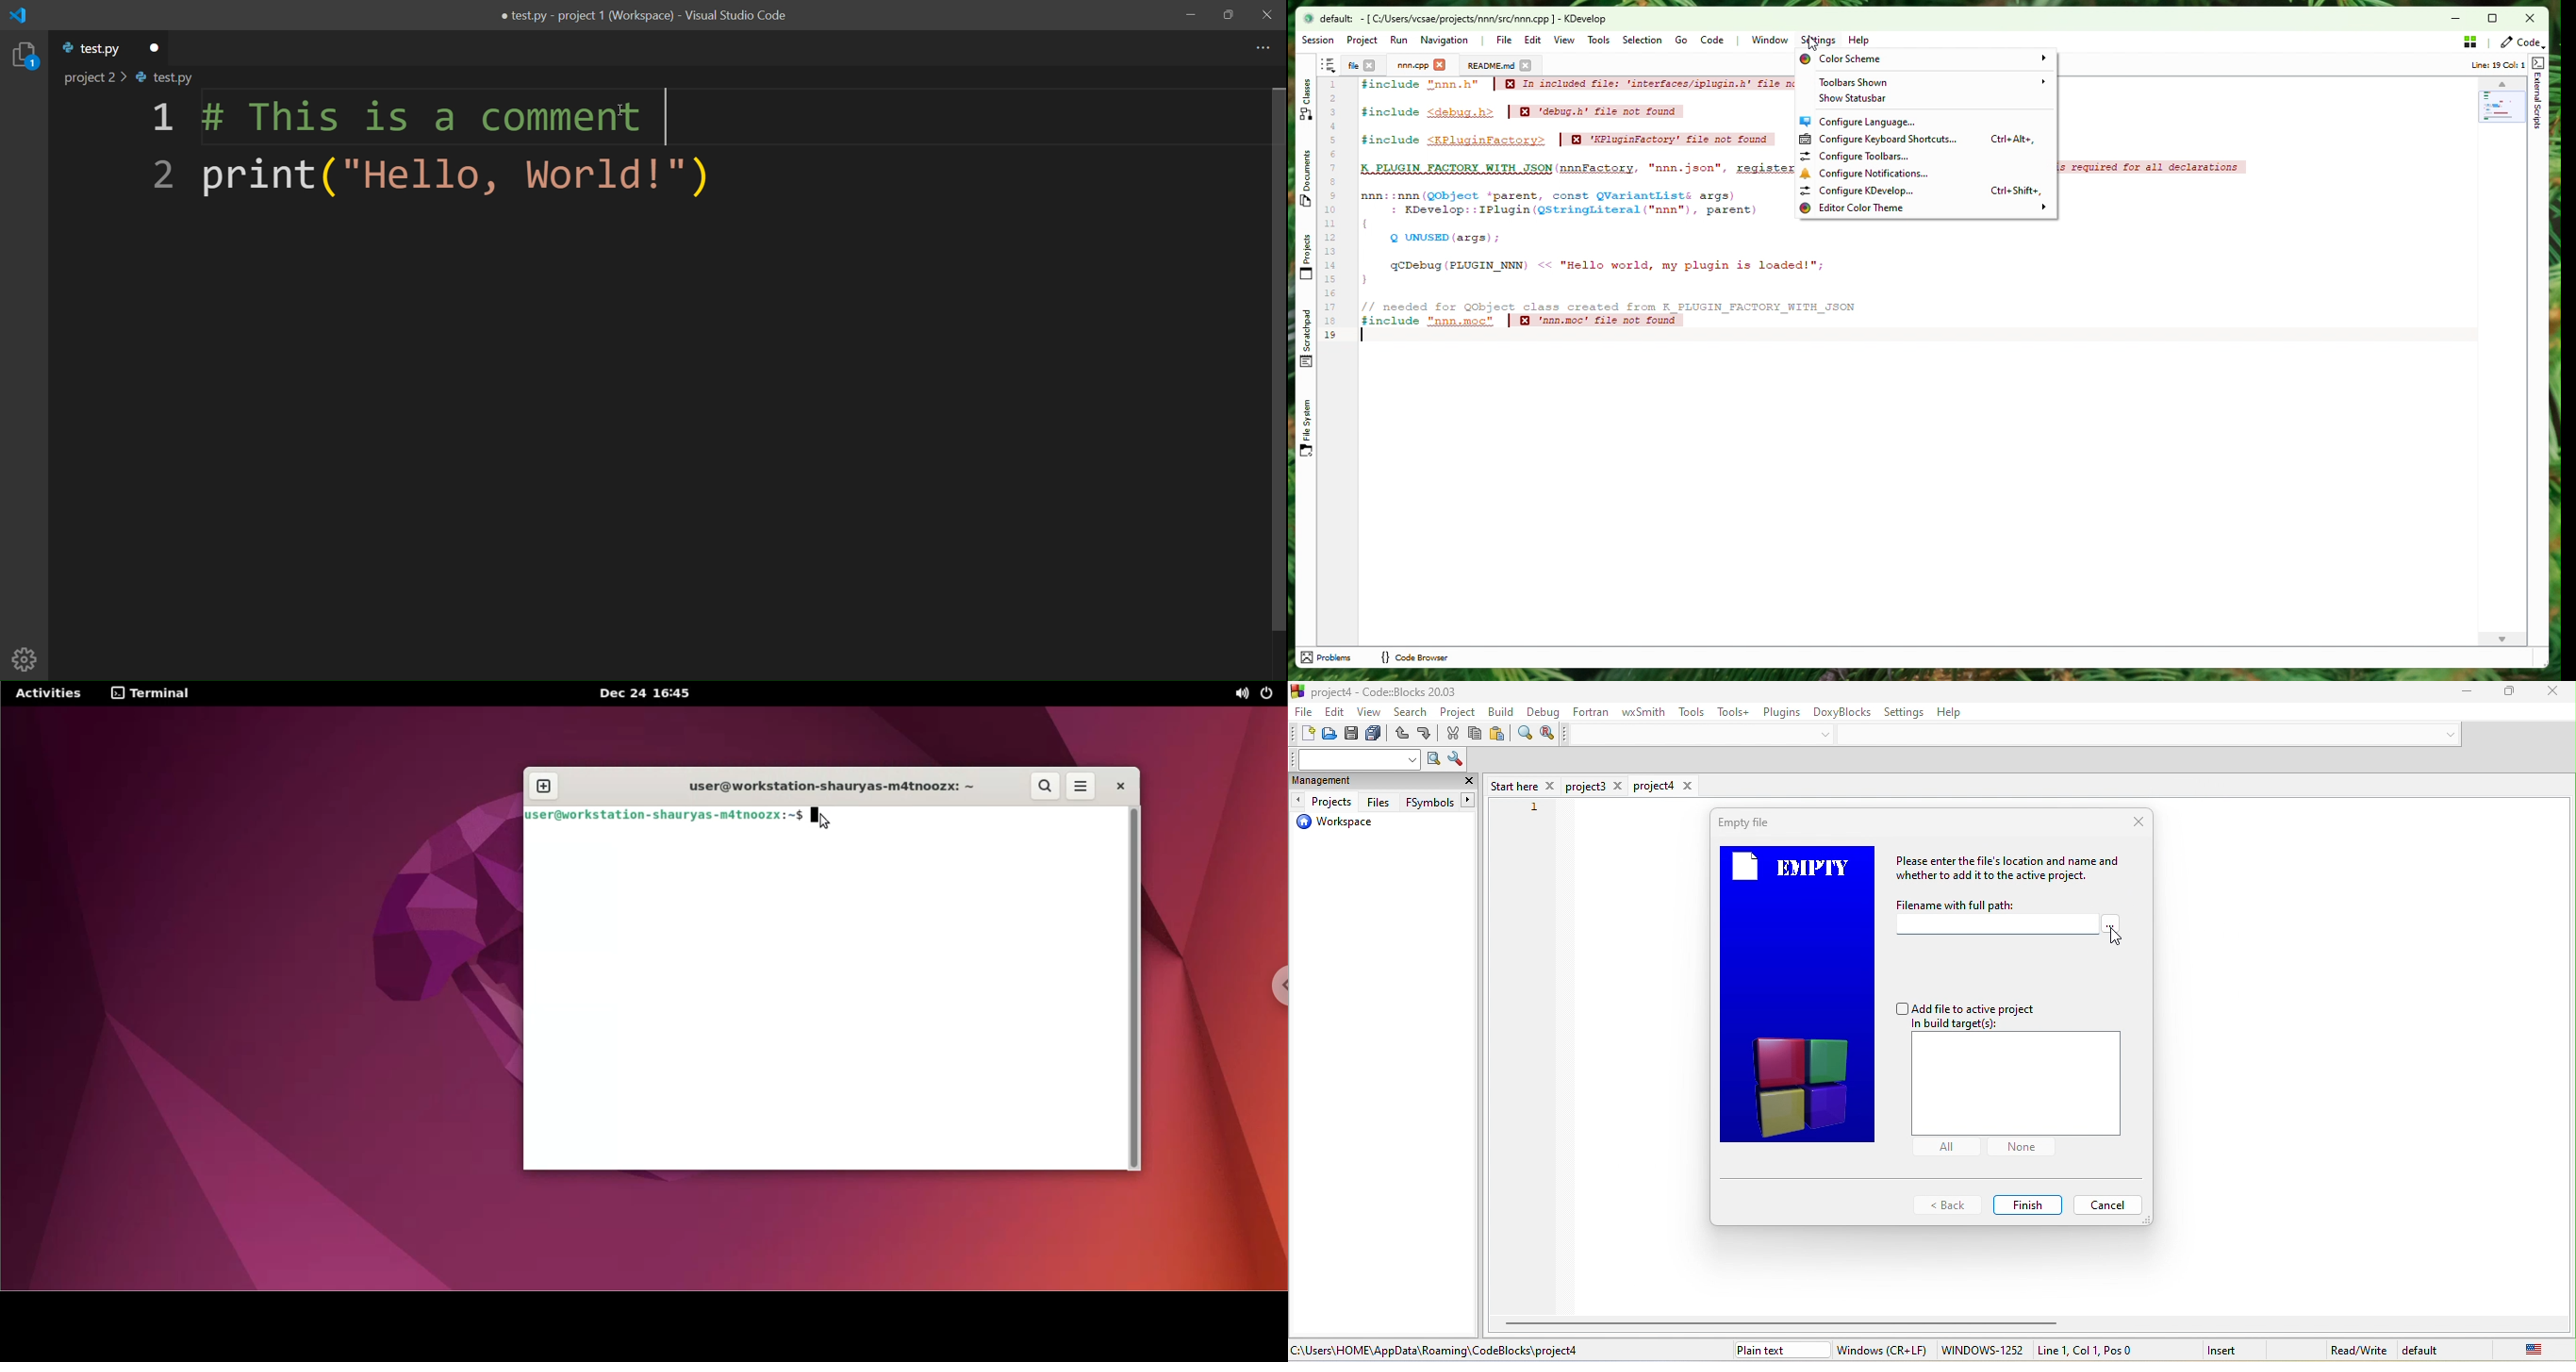 Image resolution: width=2576 pixels, height=1372 pixels. What do you see at coordinates (1454, 735) in the screenshot?
I see `cut` at bounding box center [1454, 735].